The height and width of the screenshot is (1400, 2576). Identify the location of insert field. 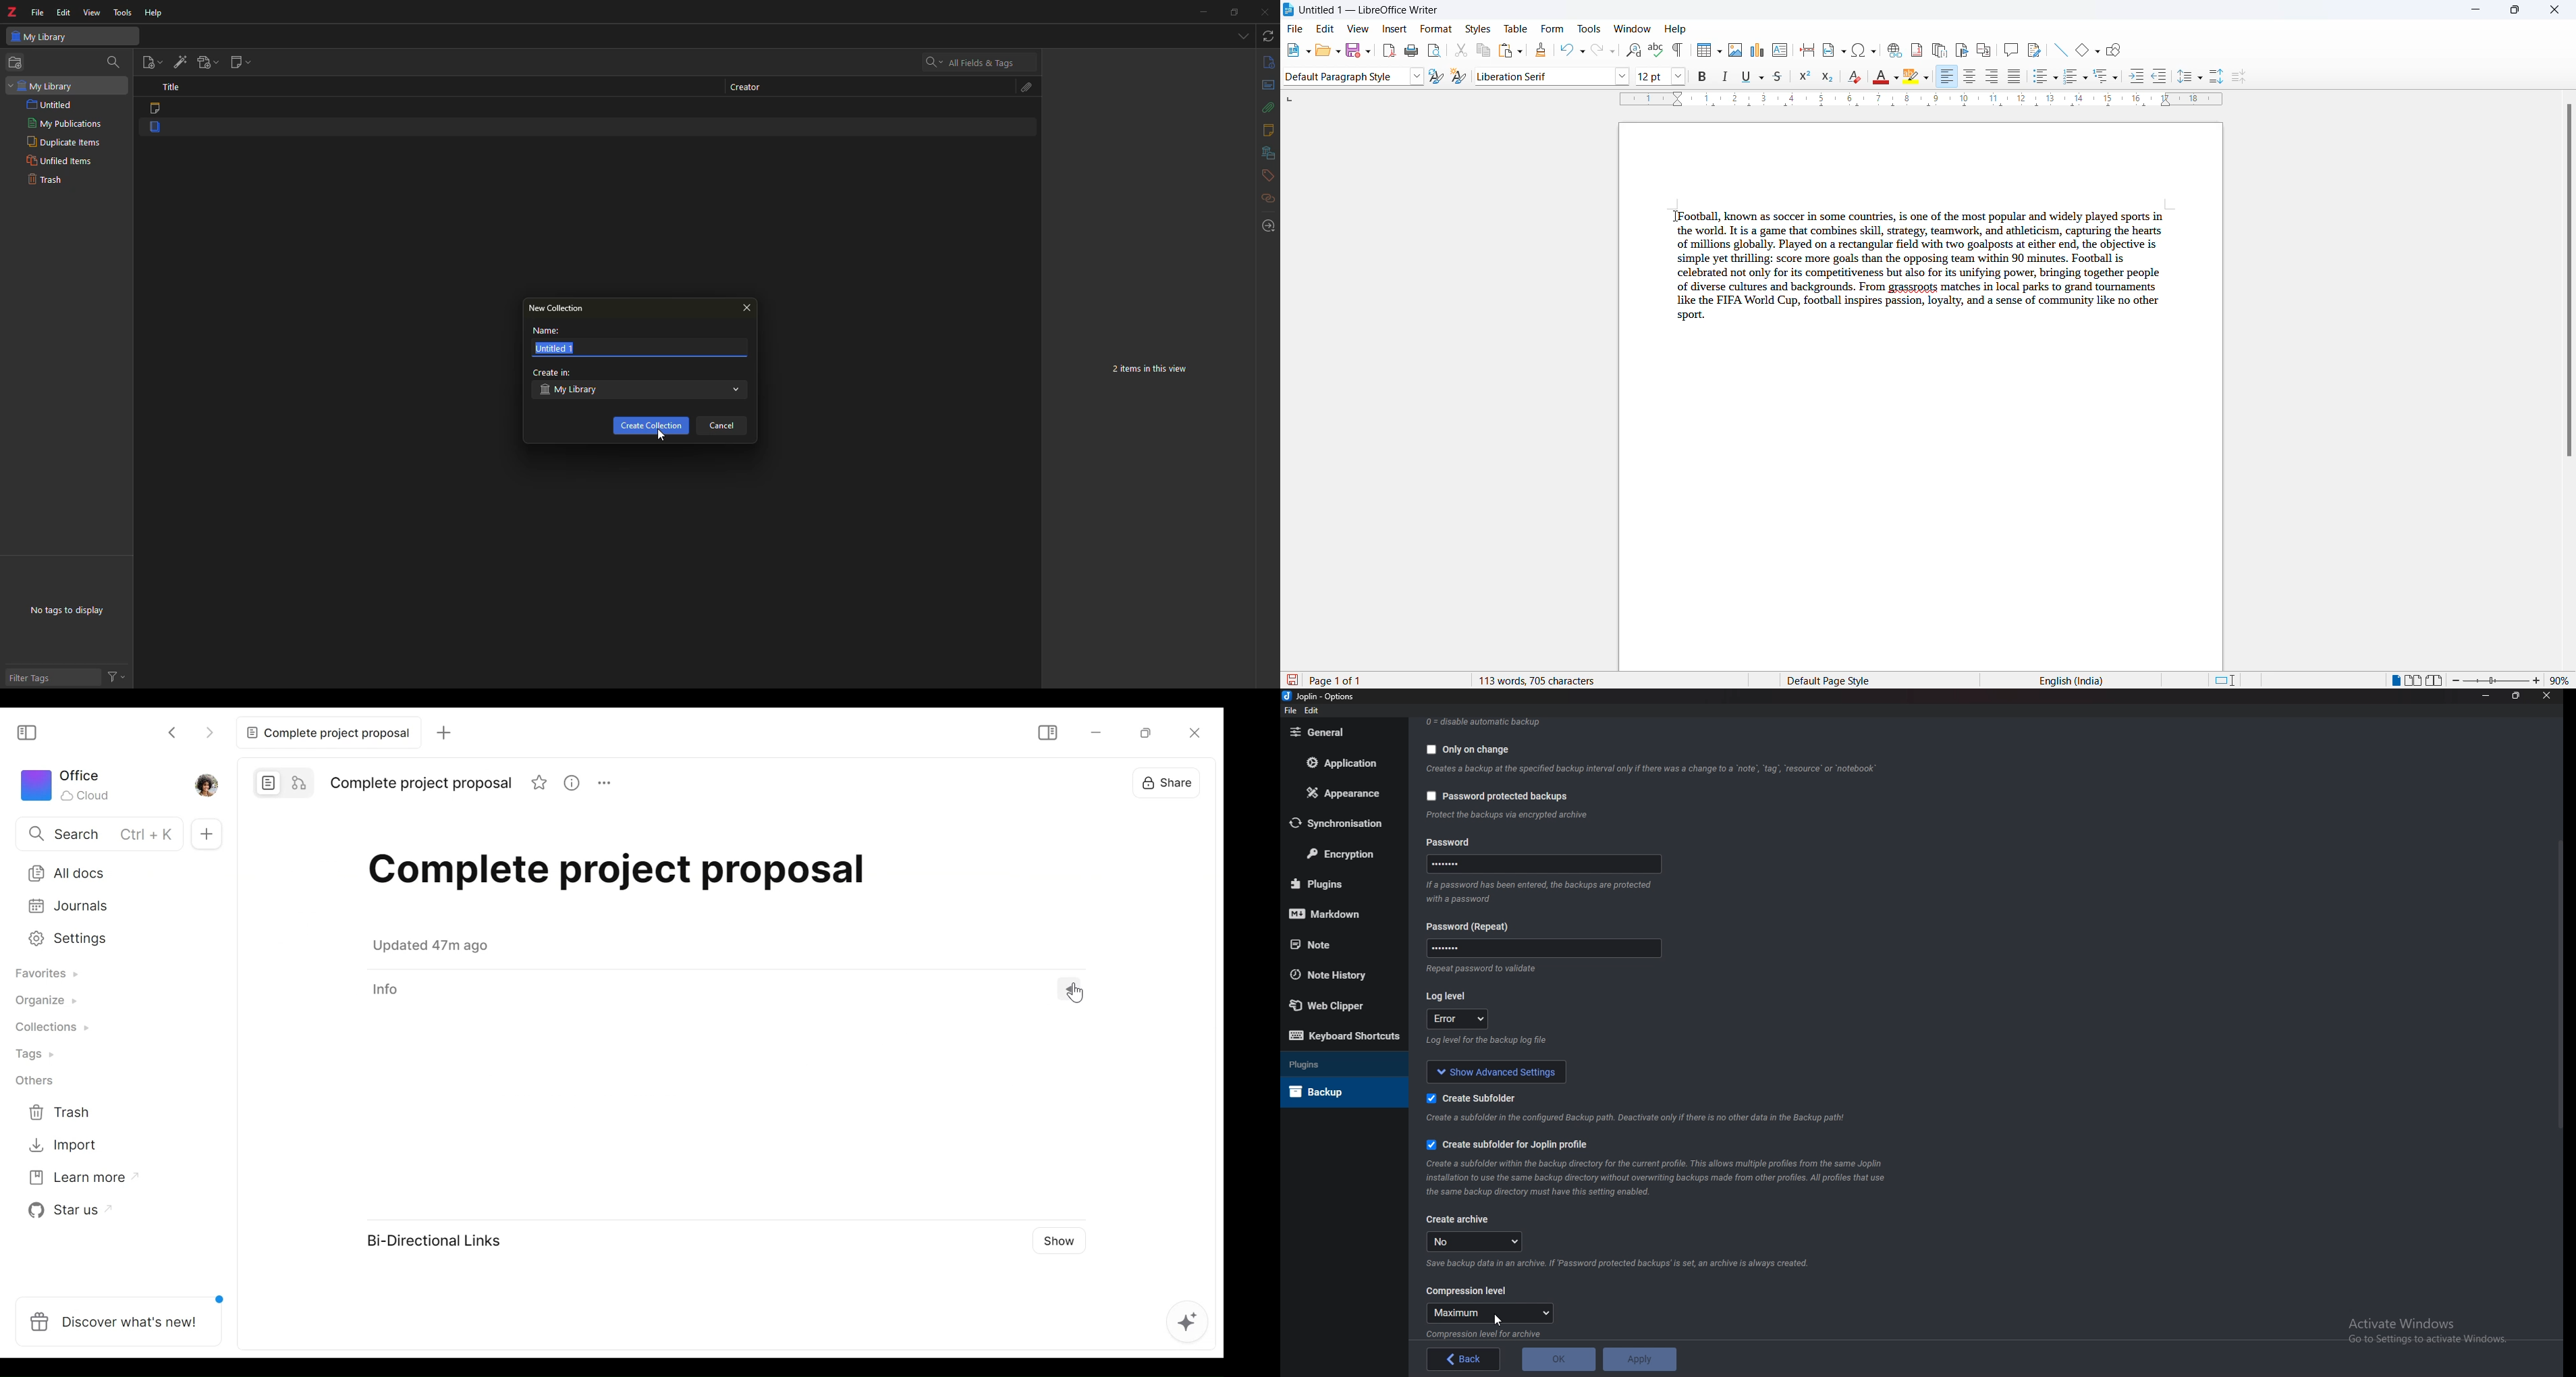
(1834, 51).